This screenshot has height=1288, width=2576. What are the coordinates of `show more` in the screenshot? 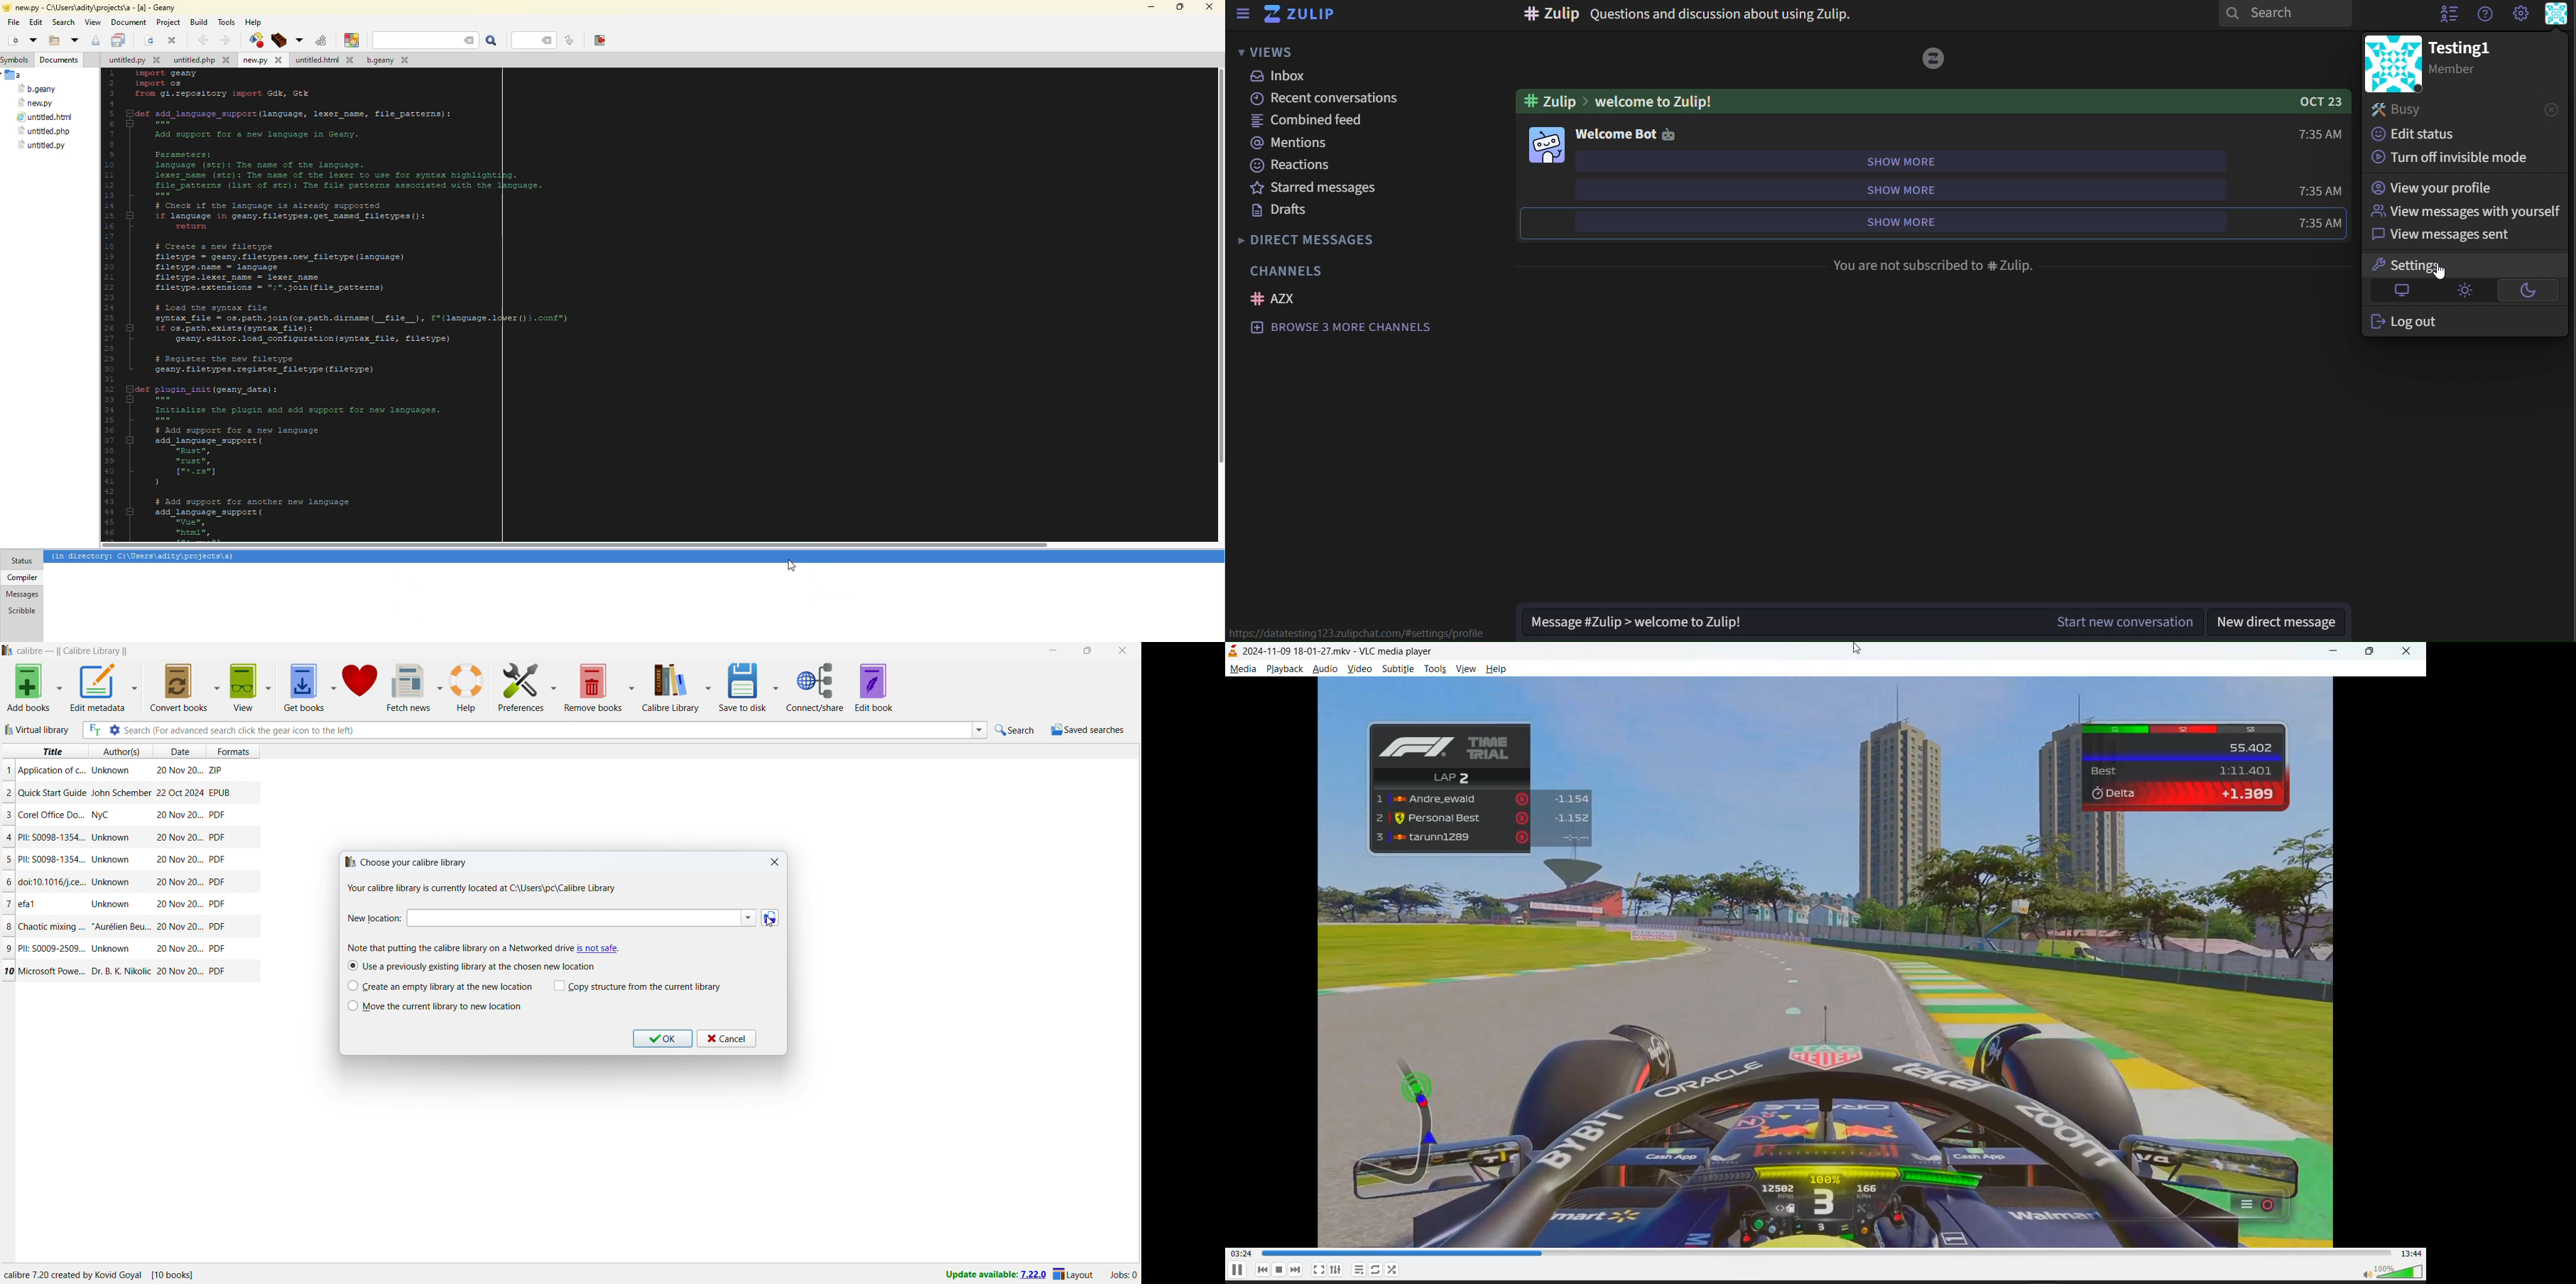 It's located at (1904, 192).